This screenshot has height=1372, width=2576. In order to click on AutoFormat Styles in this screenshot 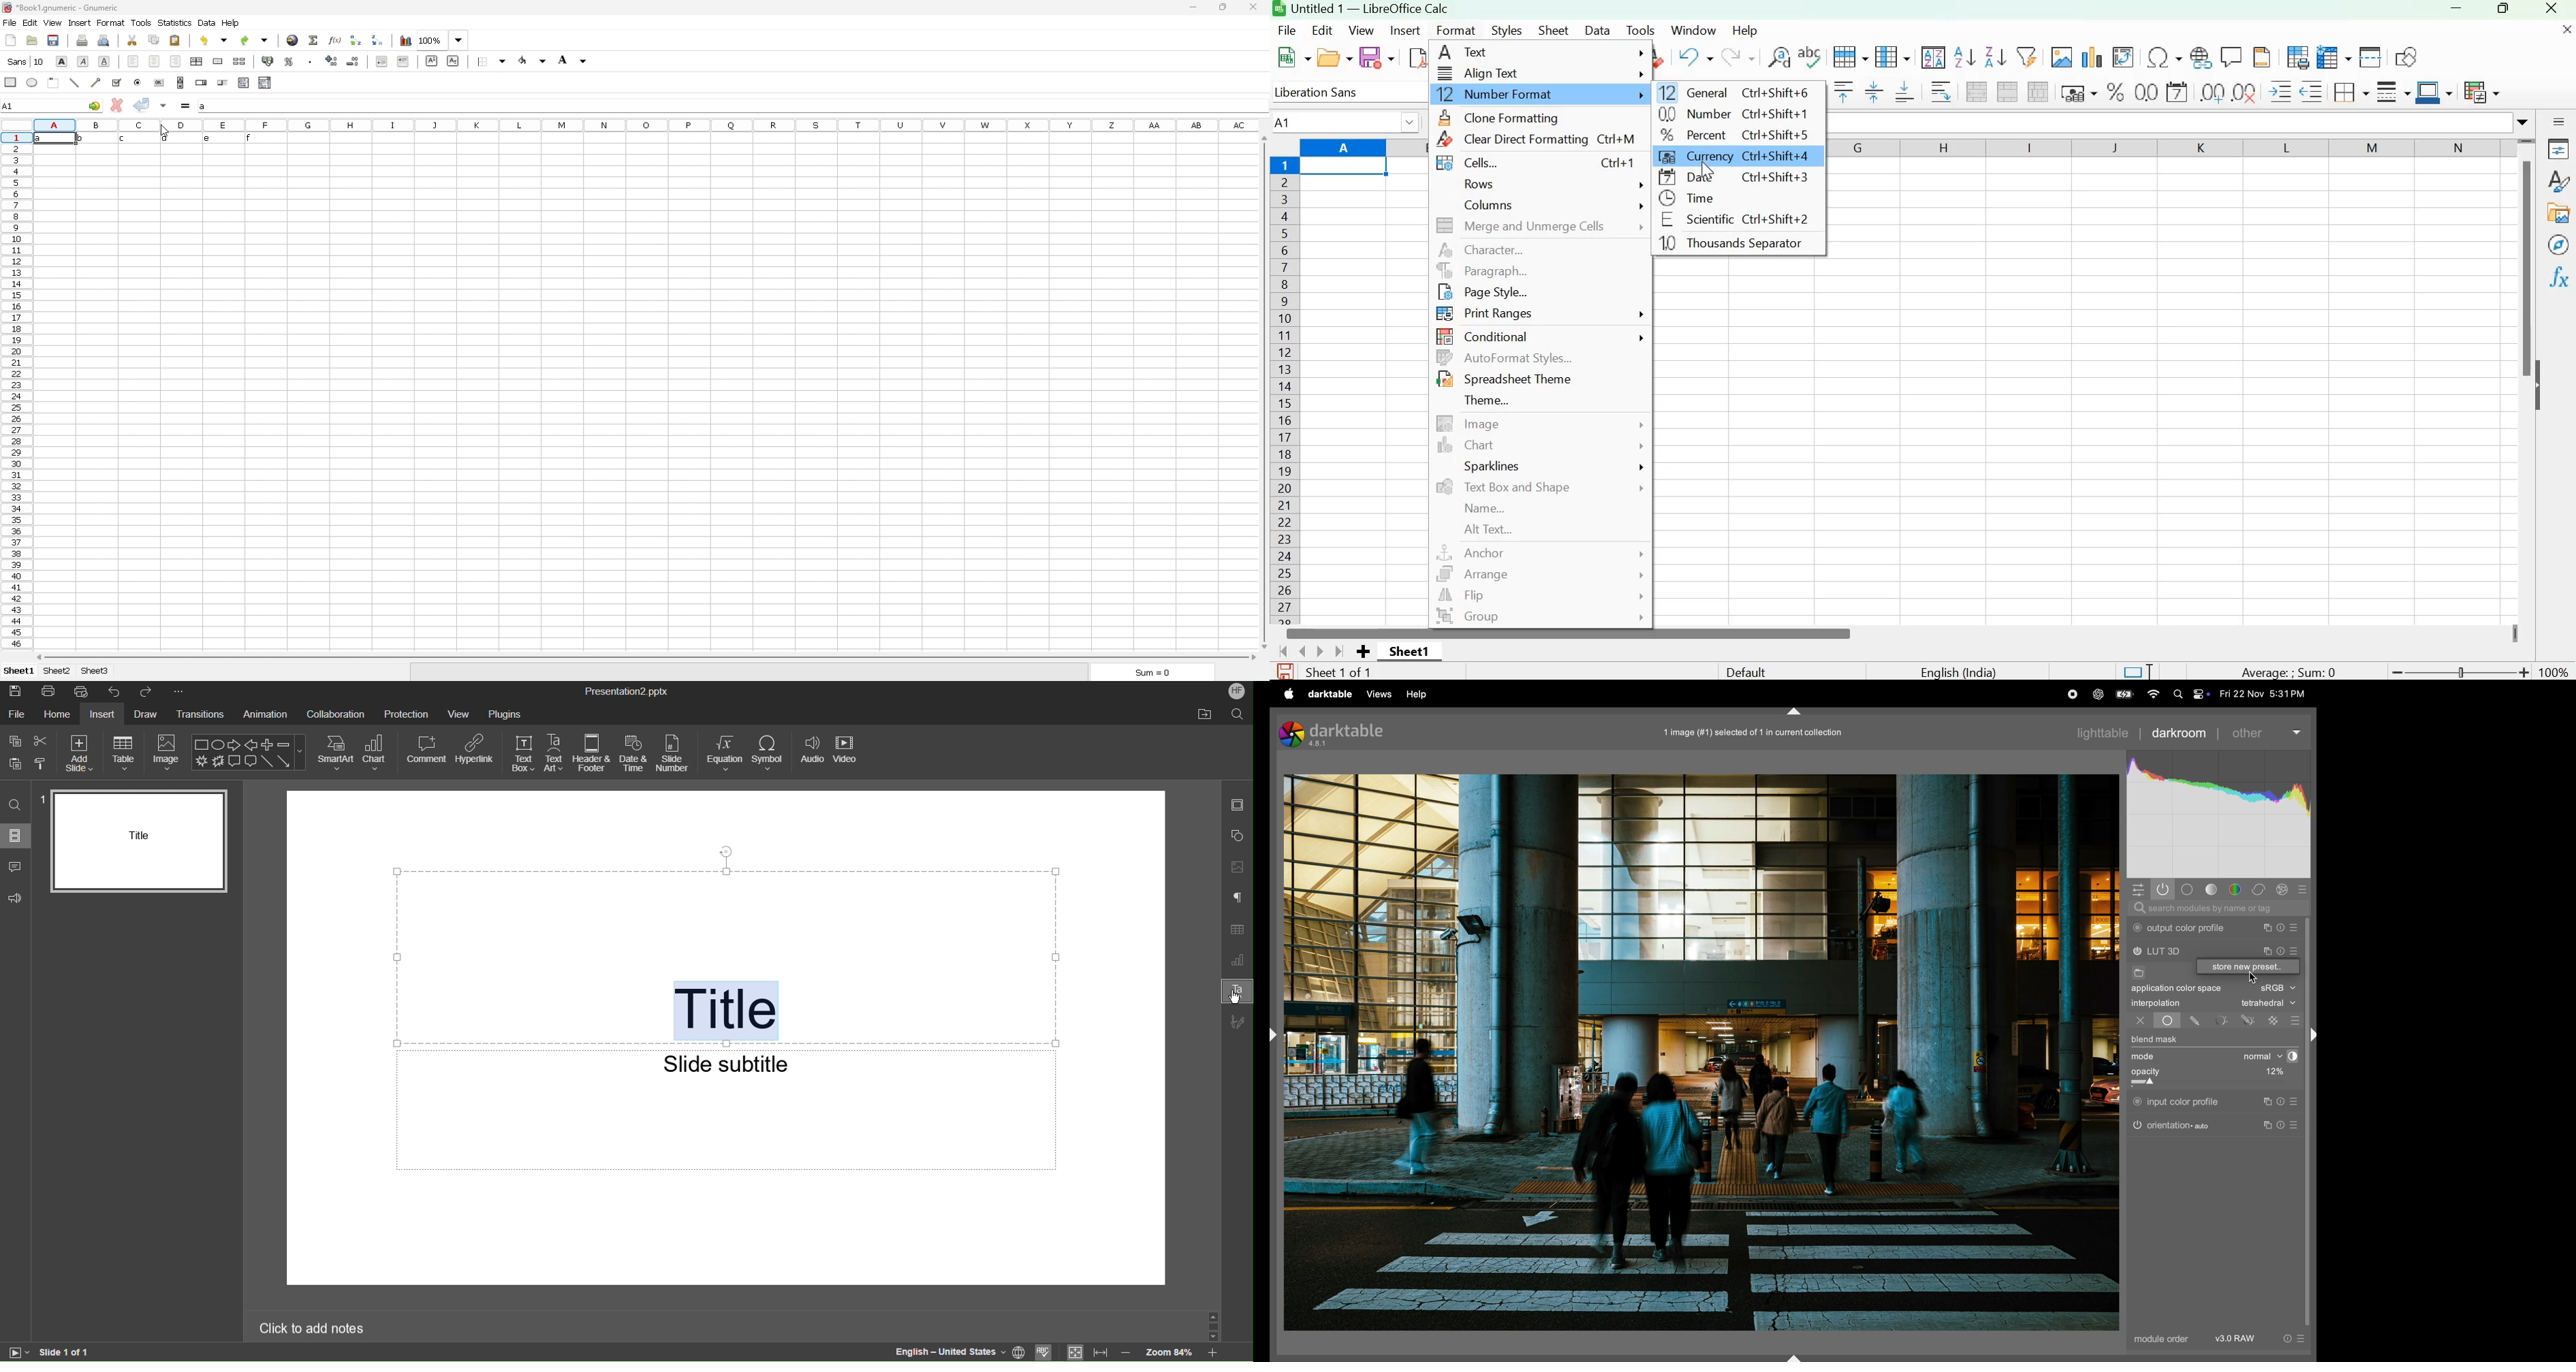, I will do `click(1506, 358)`.